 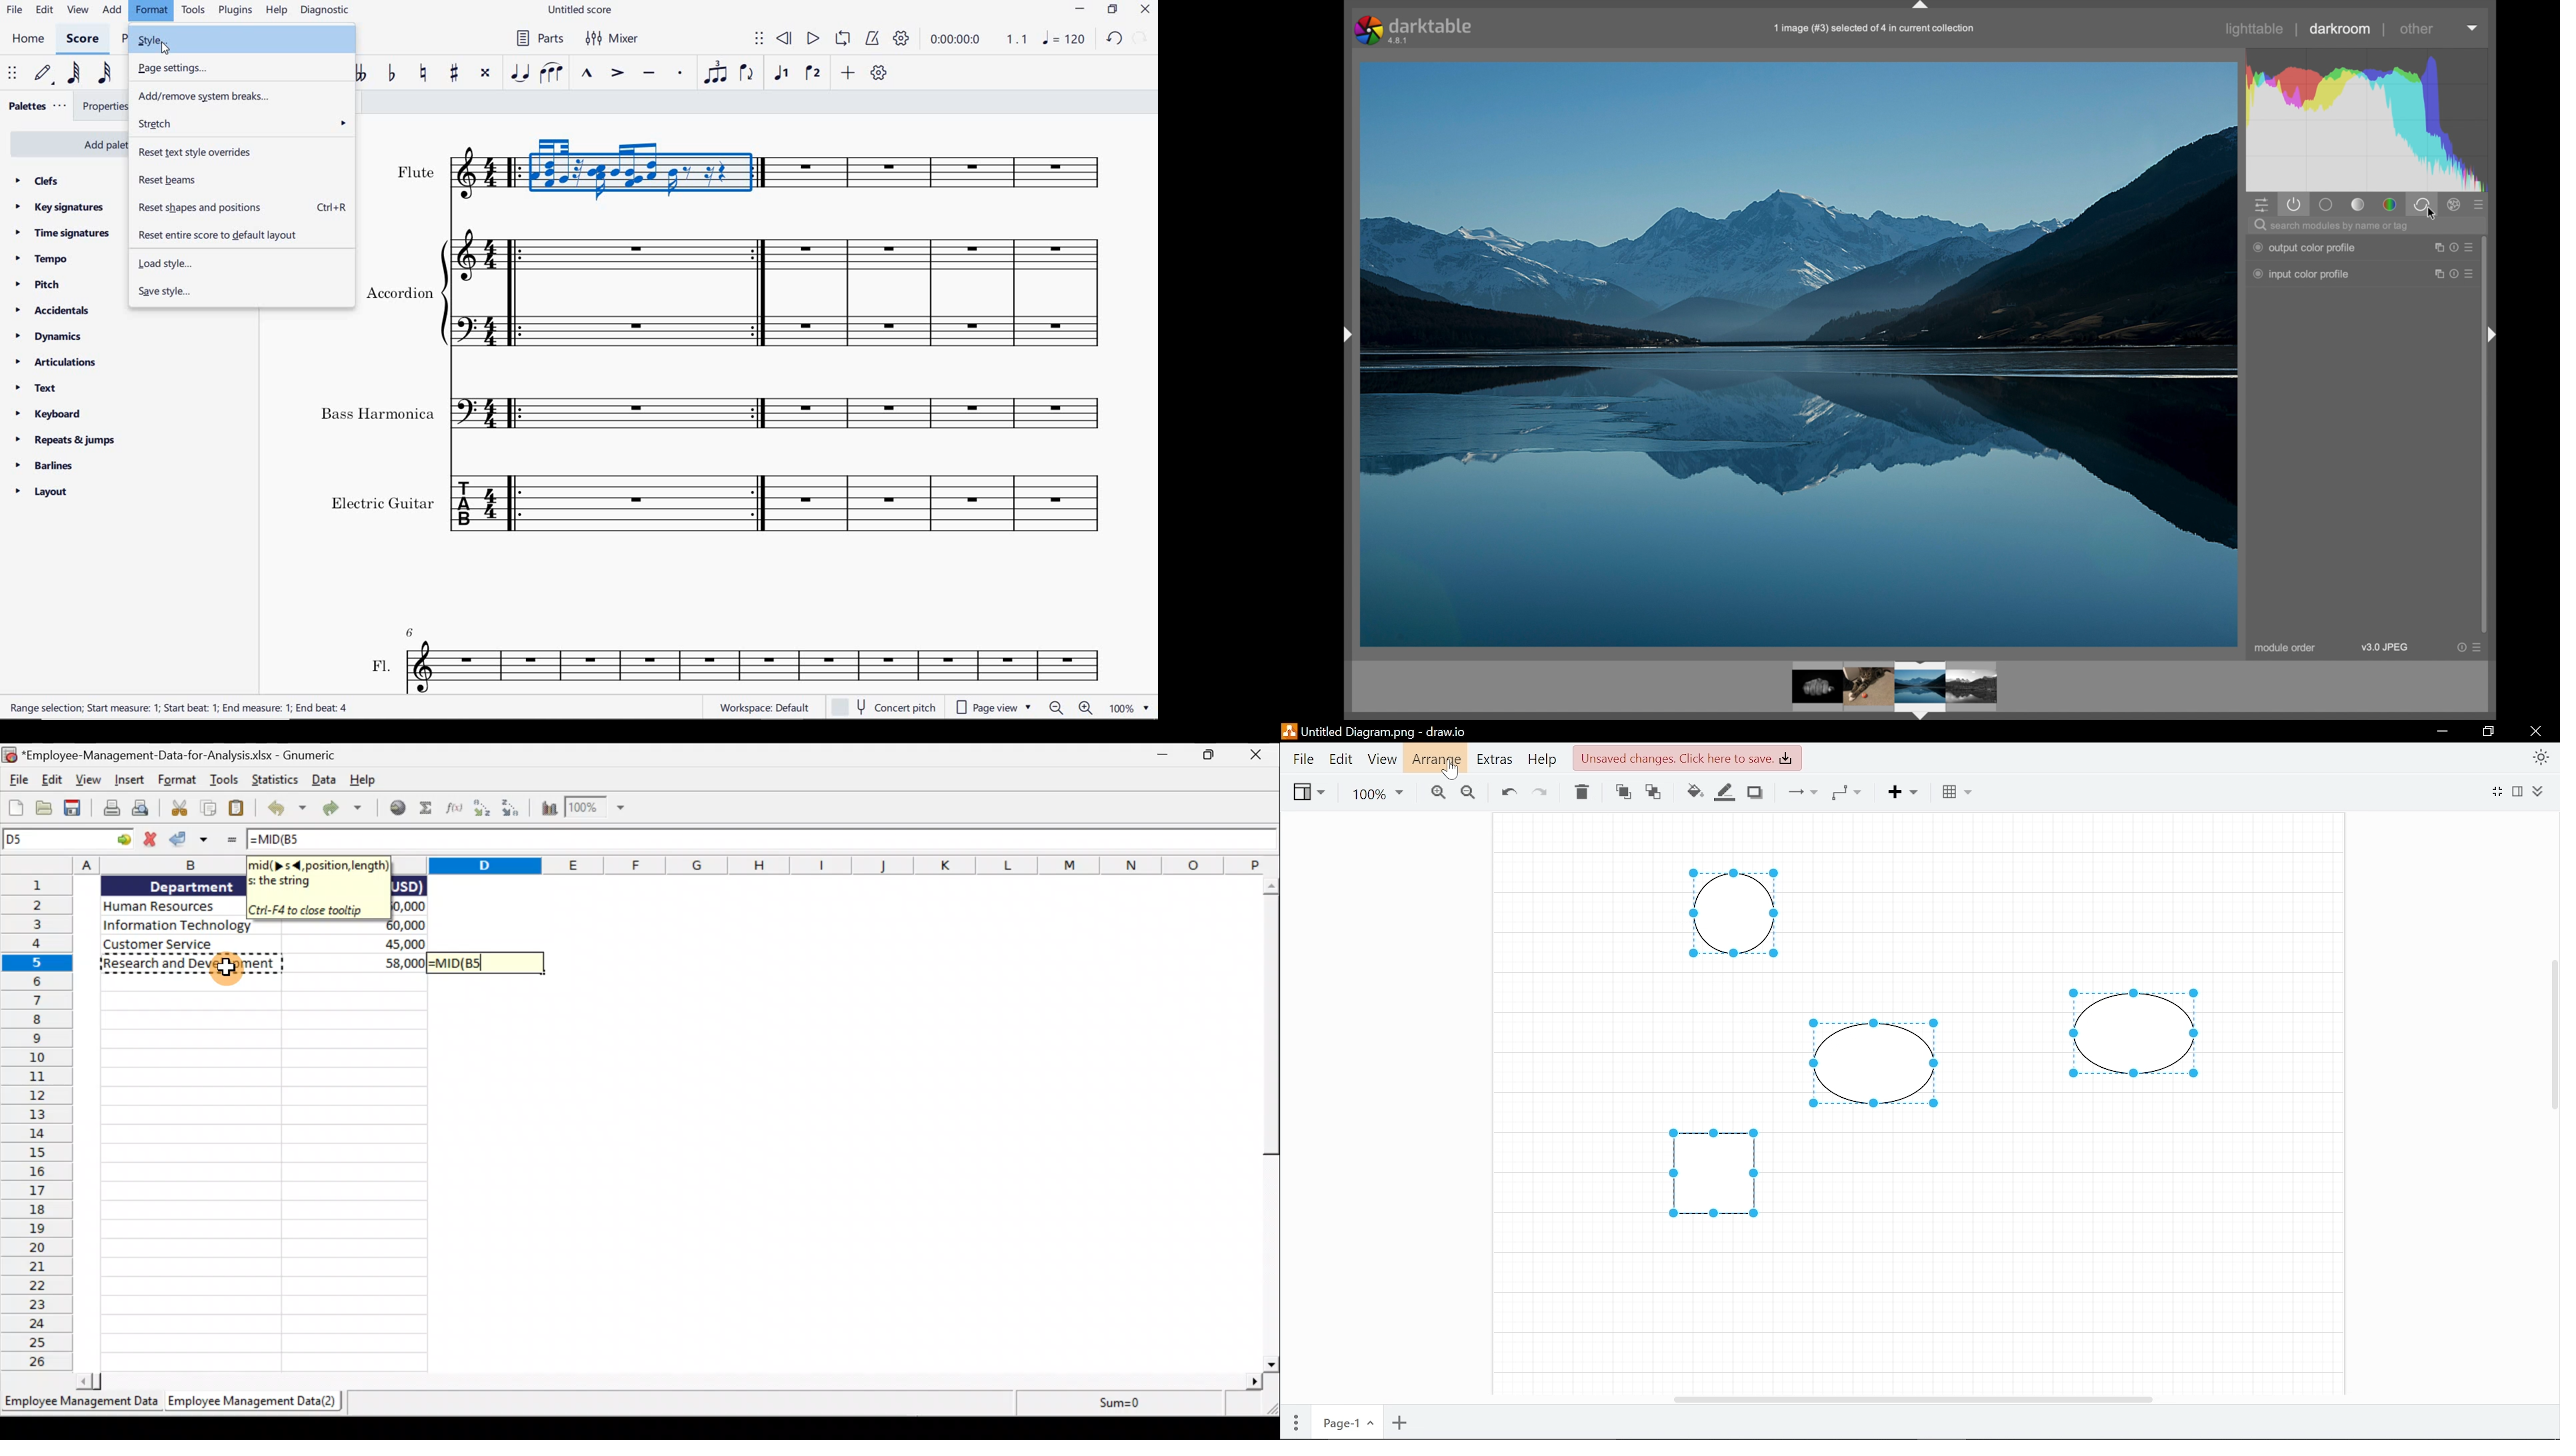 I want to click on default (step time), so click(x=44, y=76).